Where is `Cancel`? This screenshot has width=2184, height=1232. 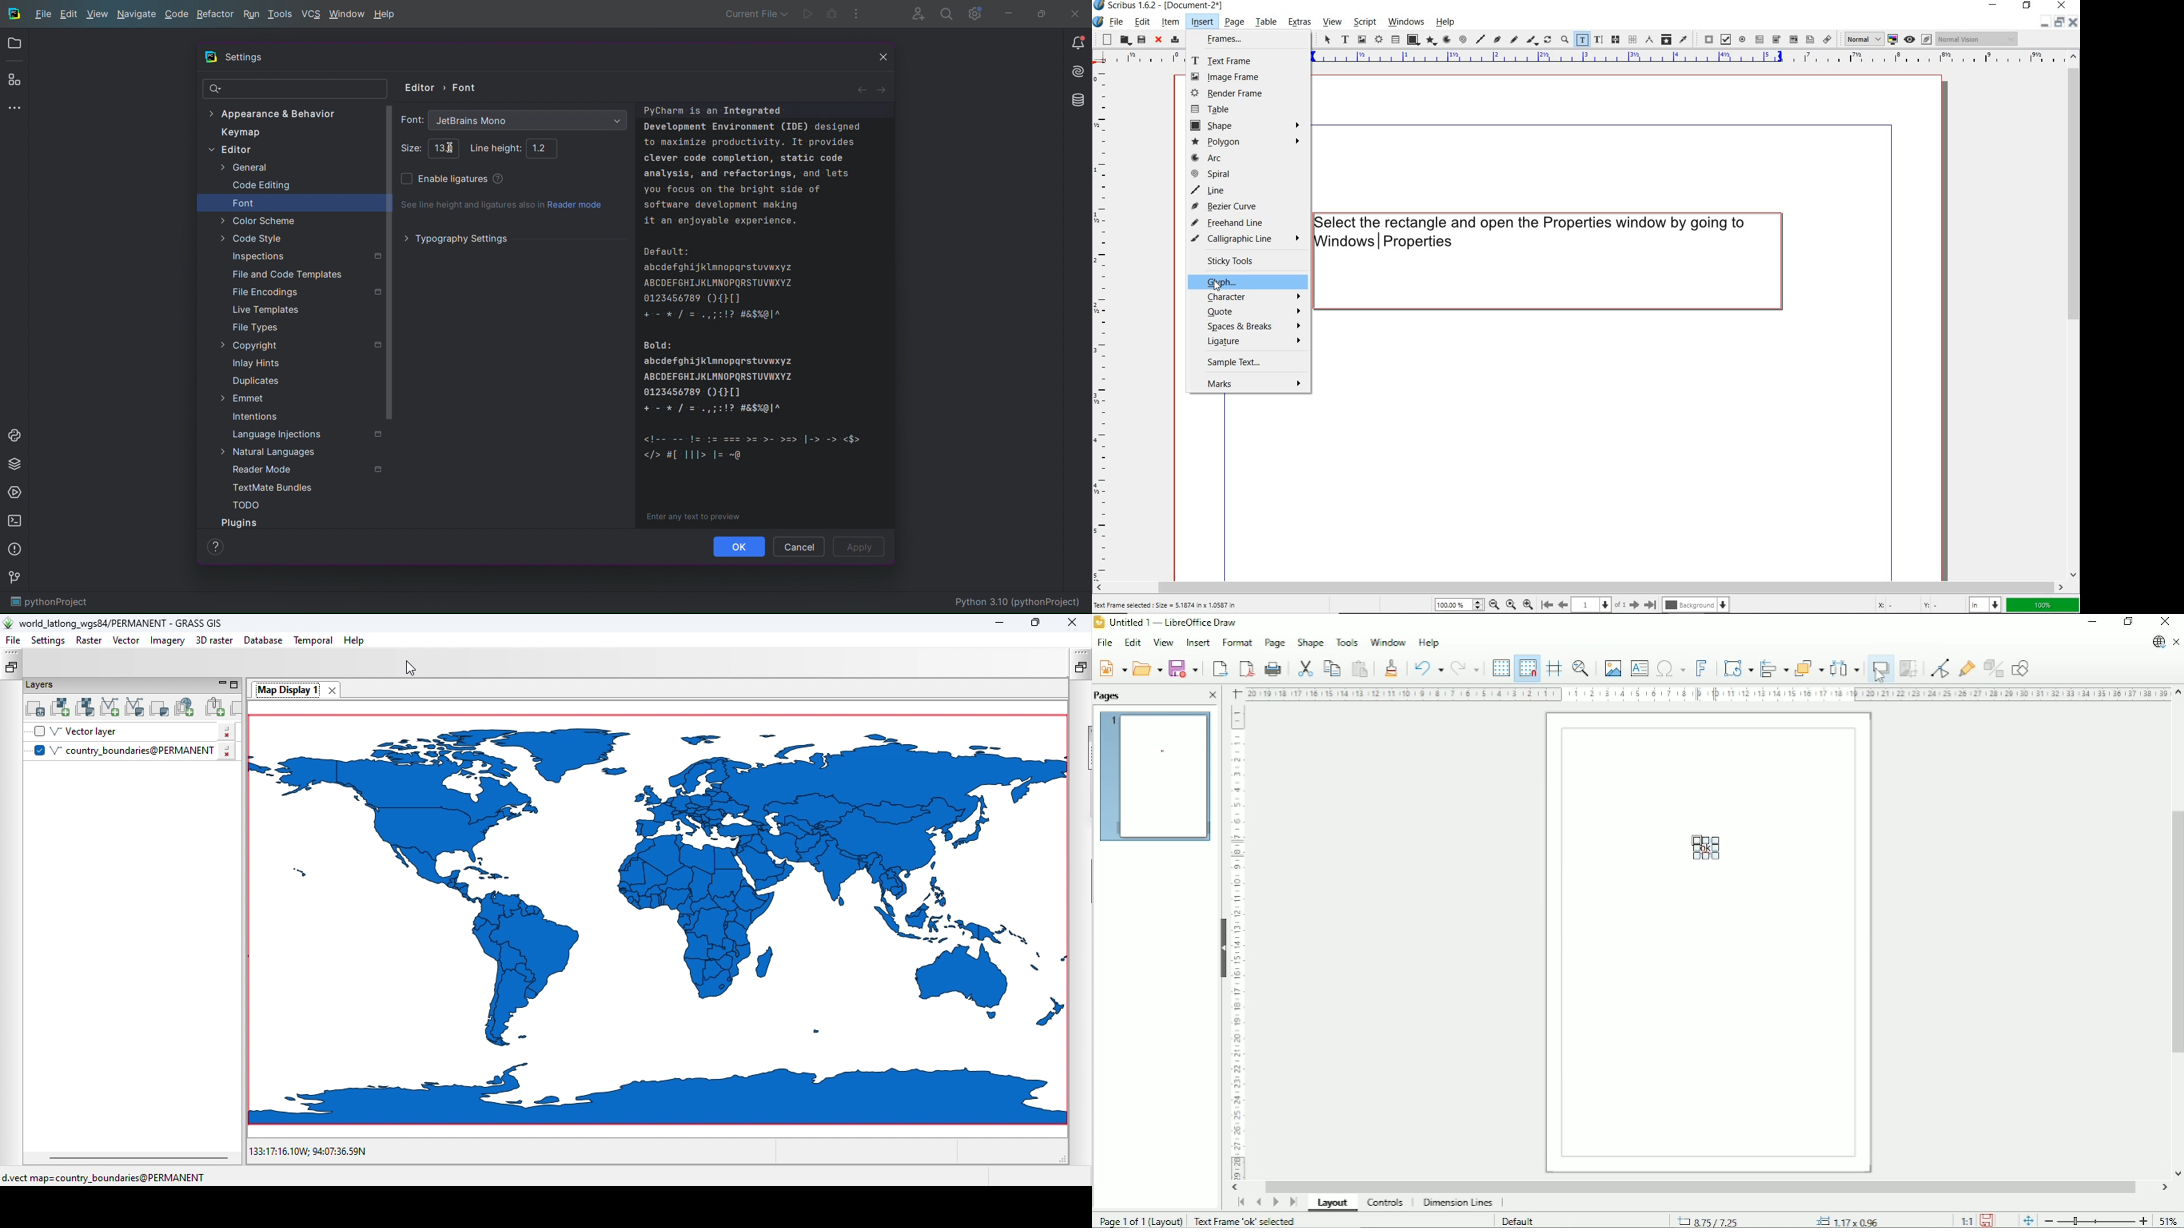
Cancel is located at coordinates (799, 546).